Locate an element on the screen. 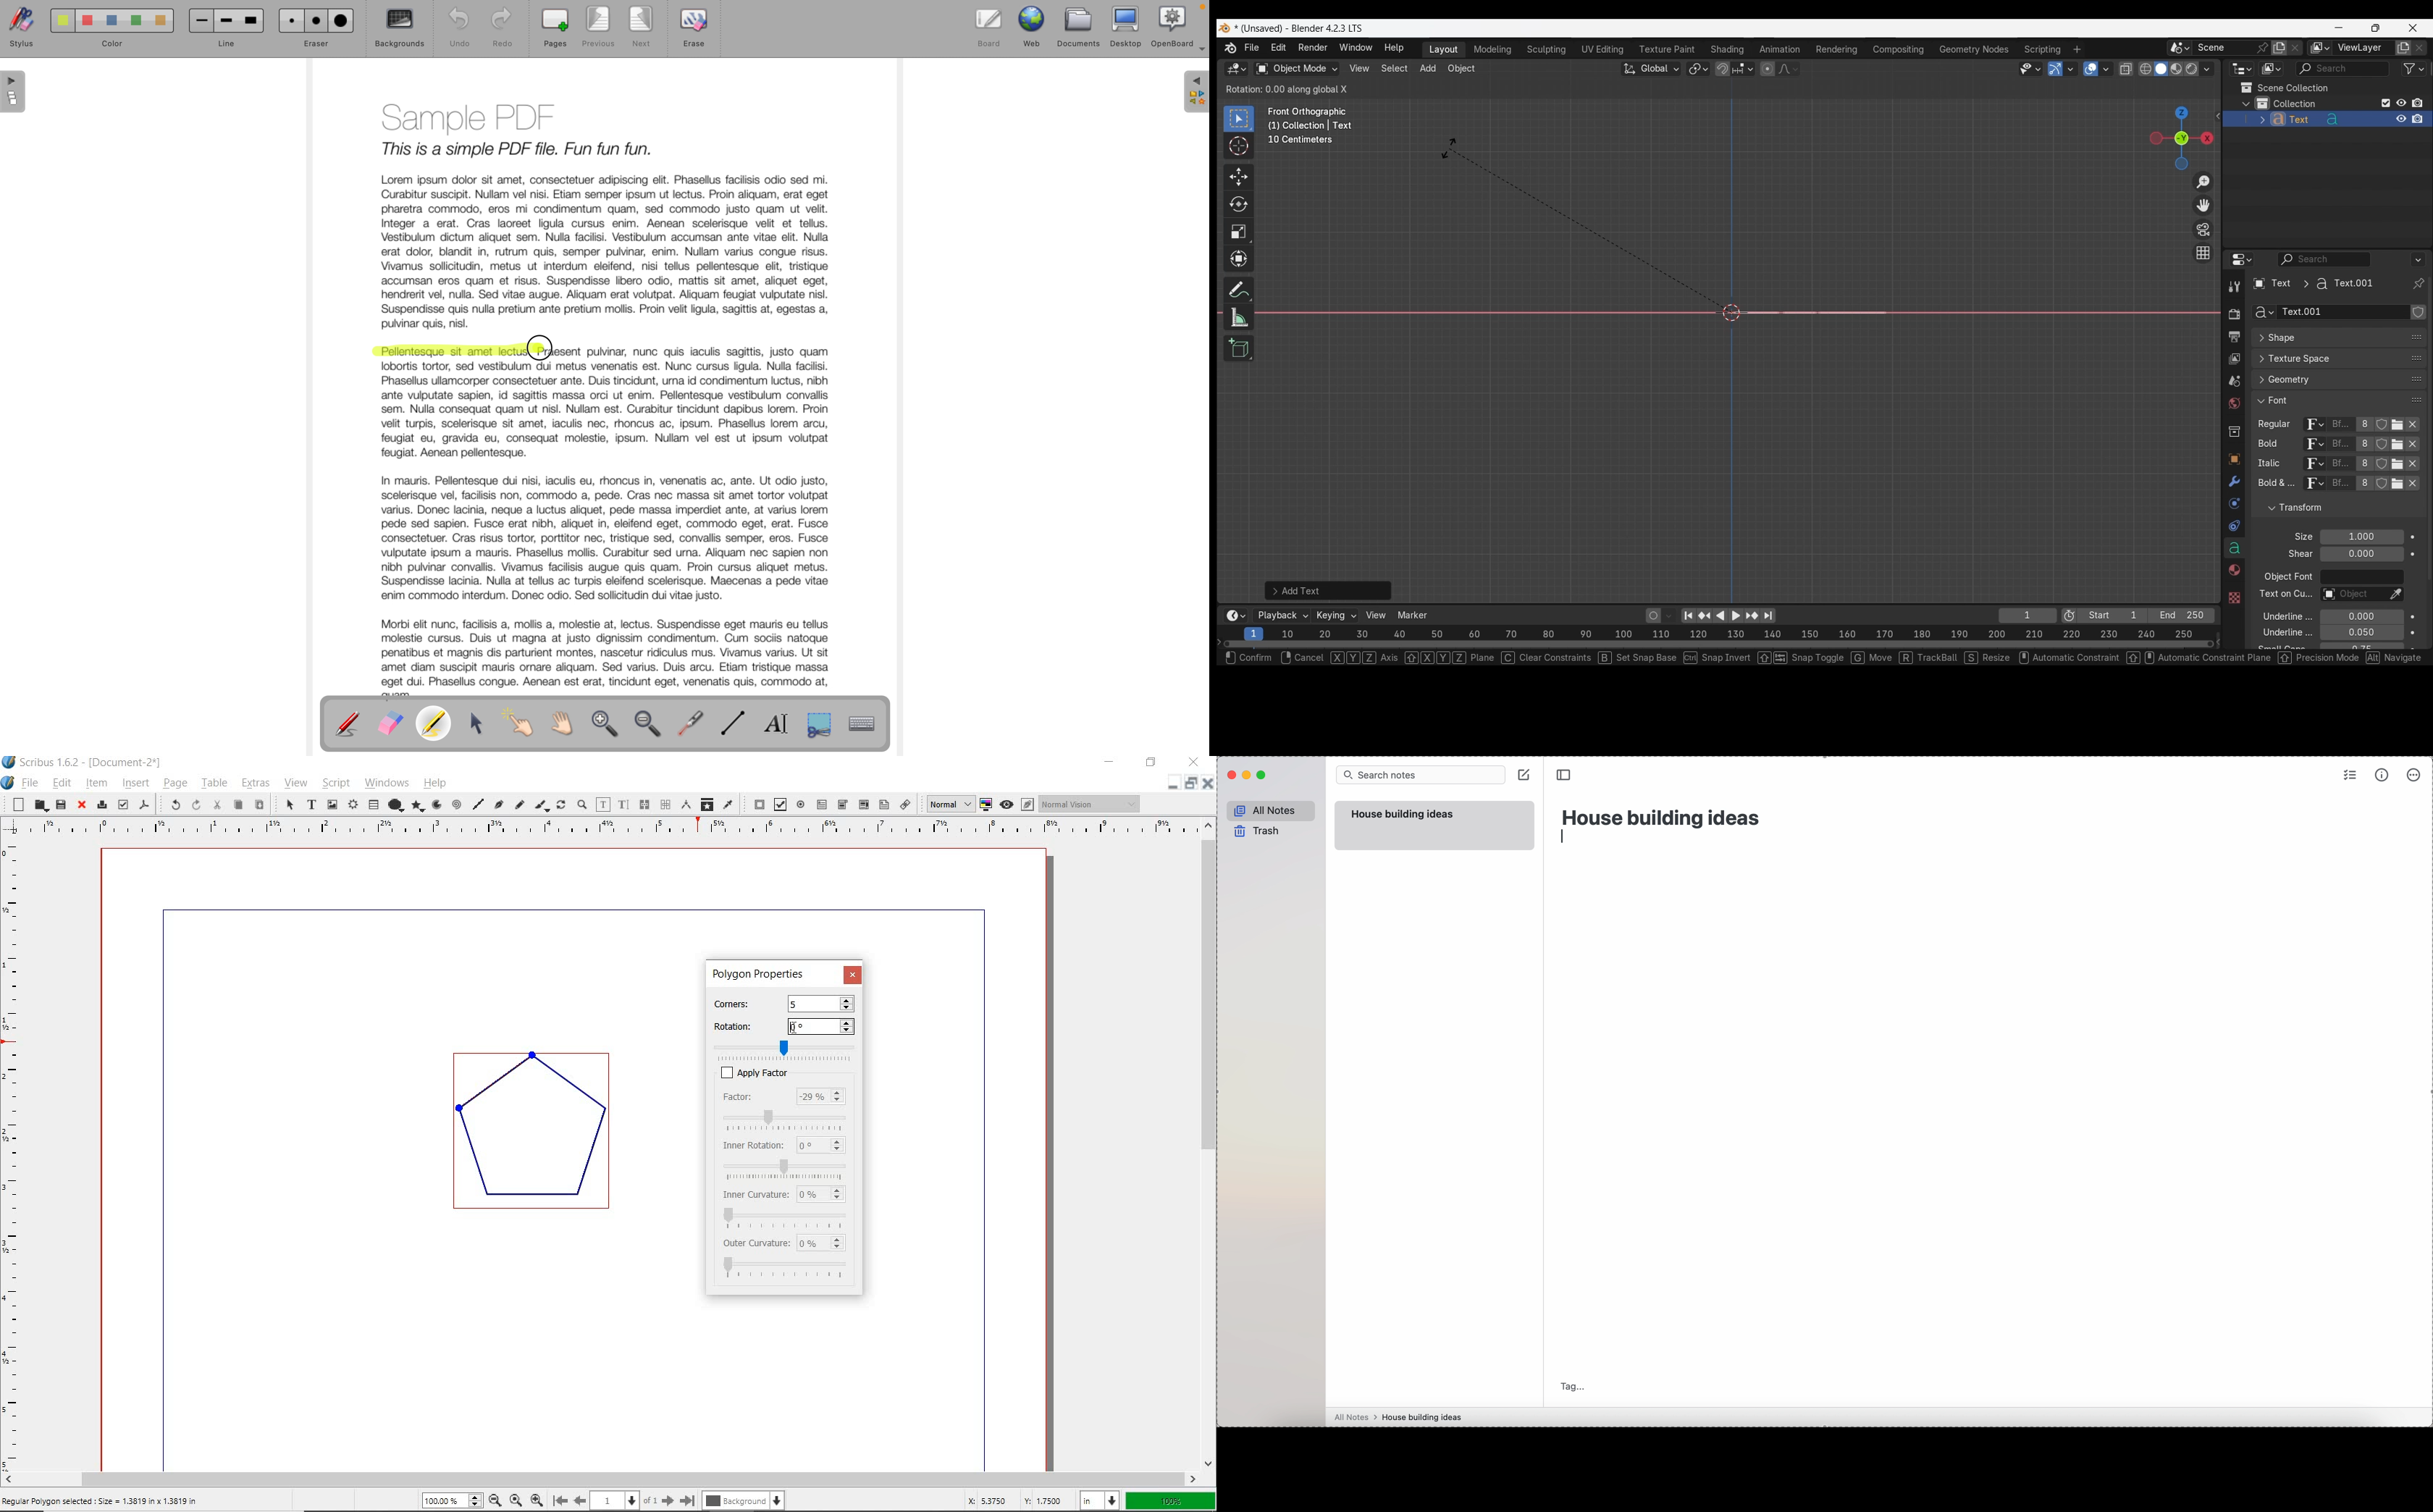  open is located at coordinates (38, 805).